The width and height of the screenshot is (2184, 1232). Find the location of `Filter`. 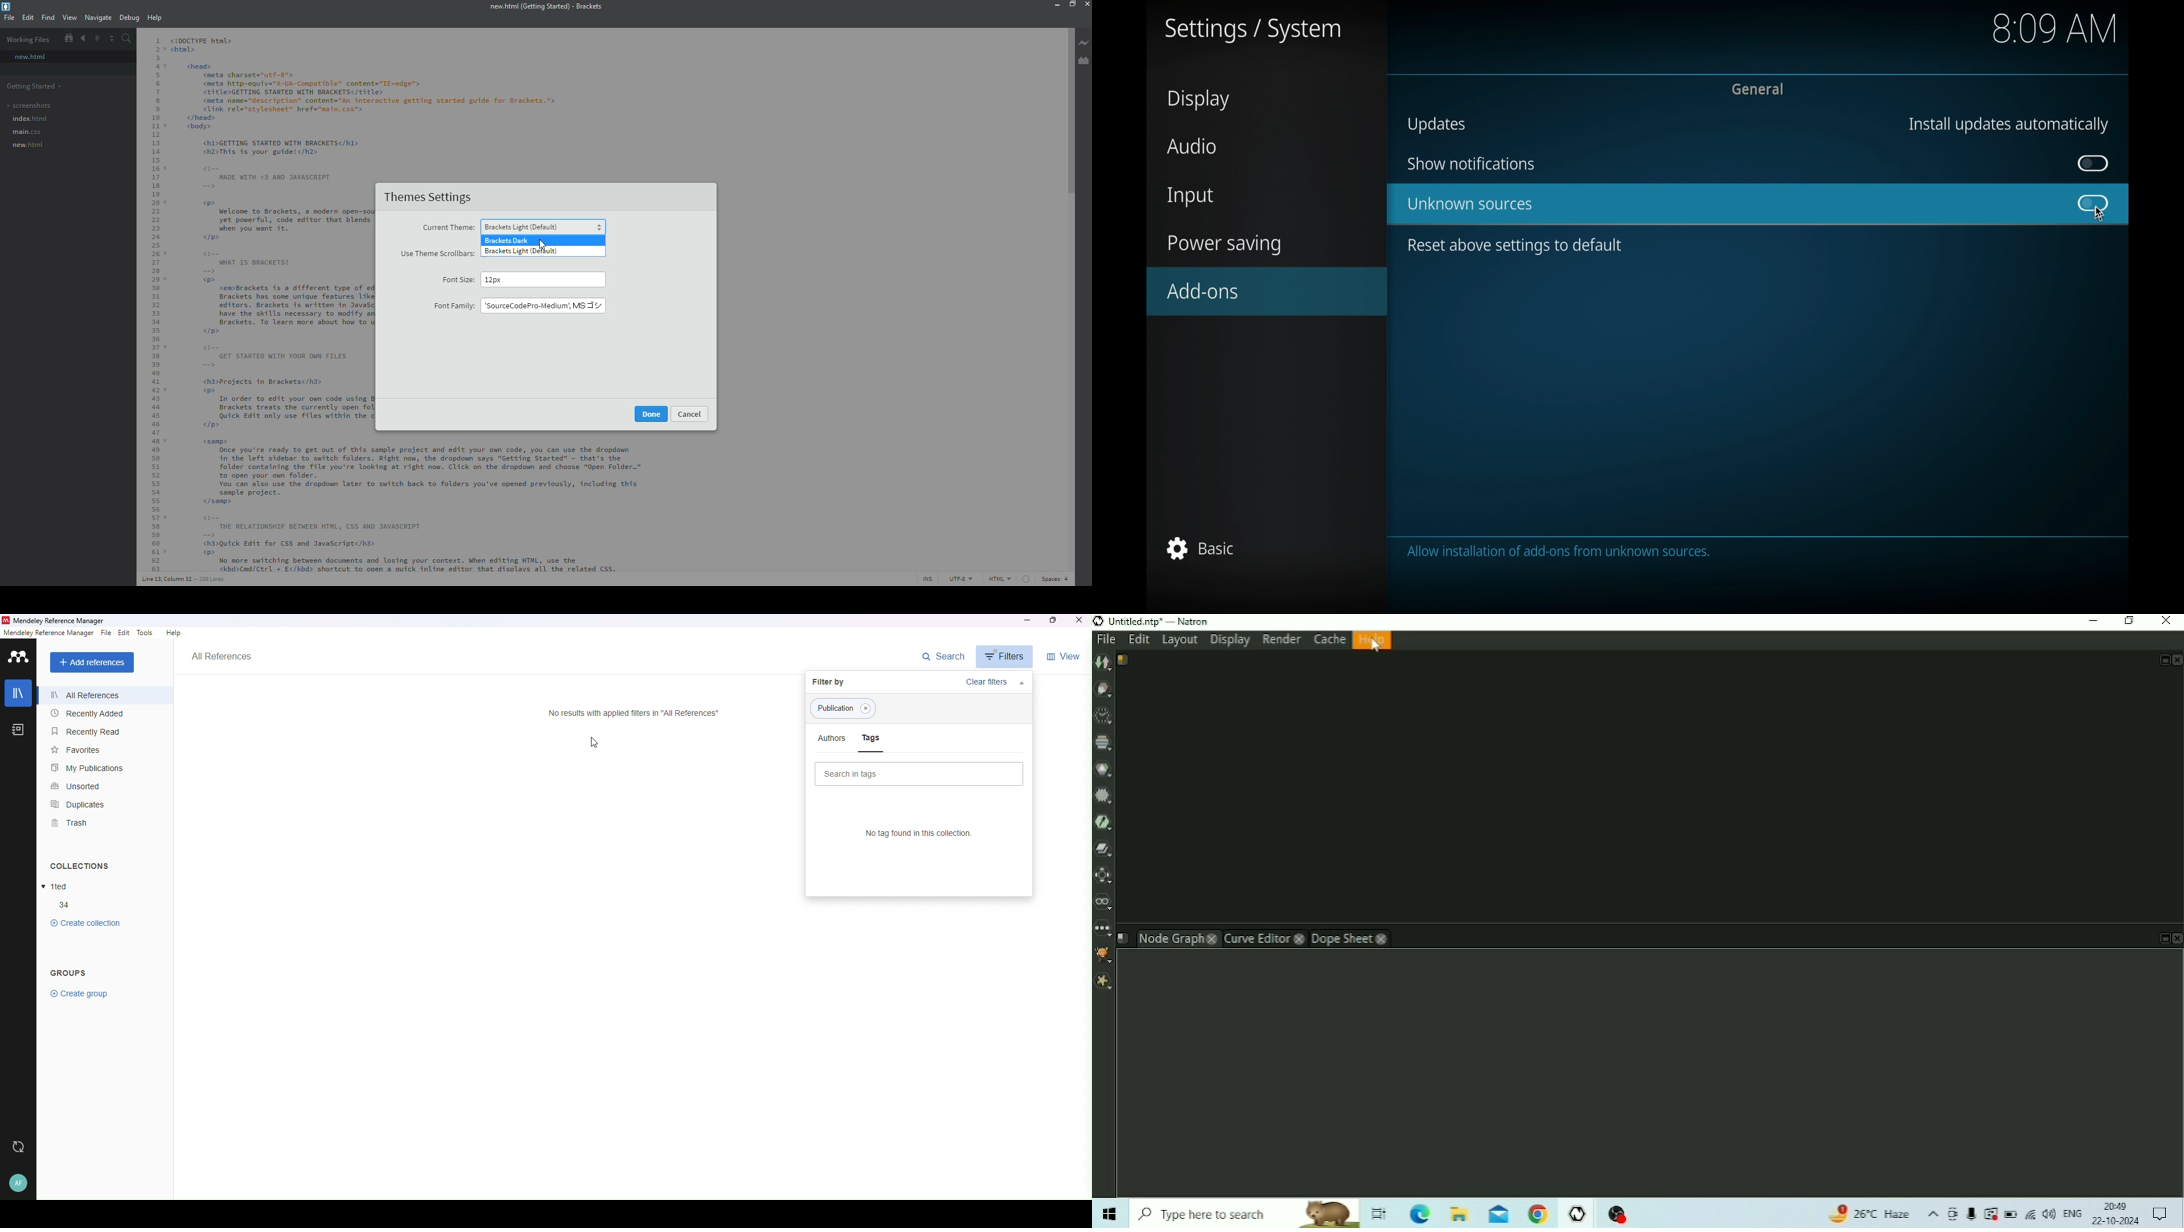

Filter is located at coordinates (1103, 796).